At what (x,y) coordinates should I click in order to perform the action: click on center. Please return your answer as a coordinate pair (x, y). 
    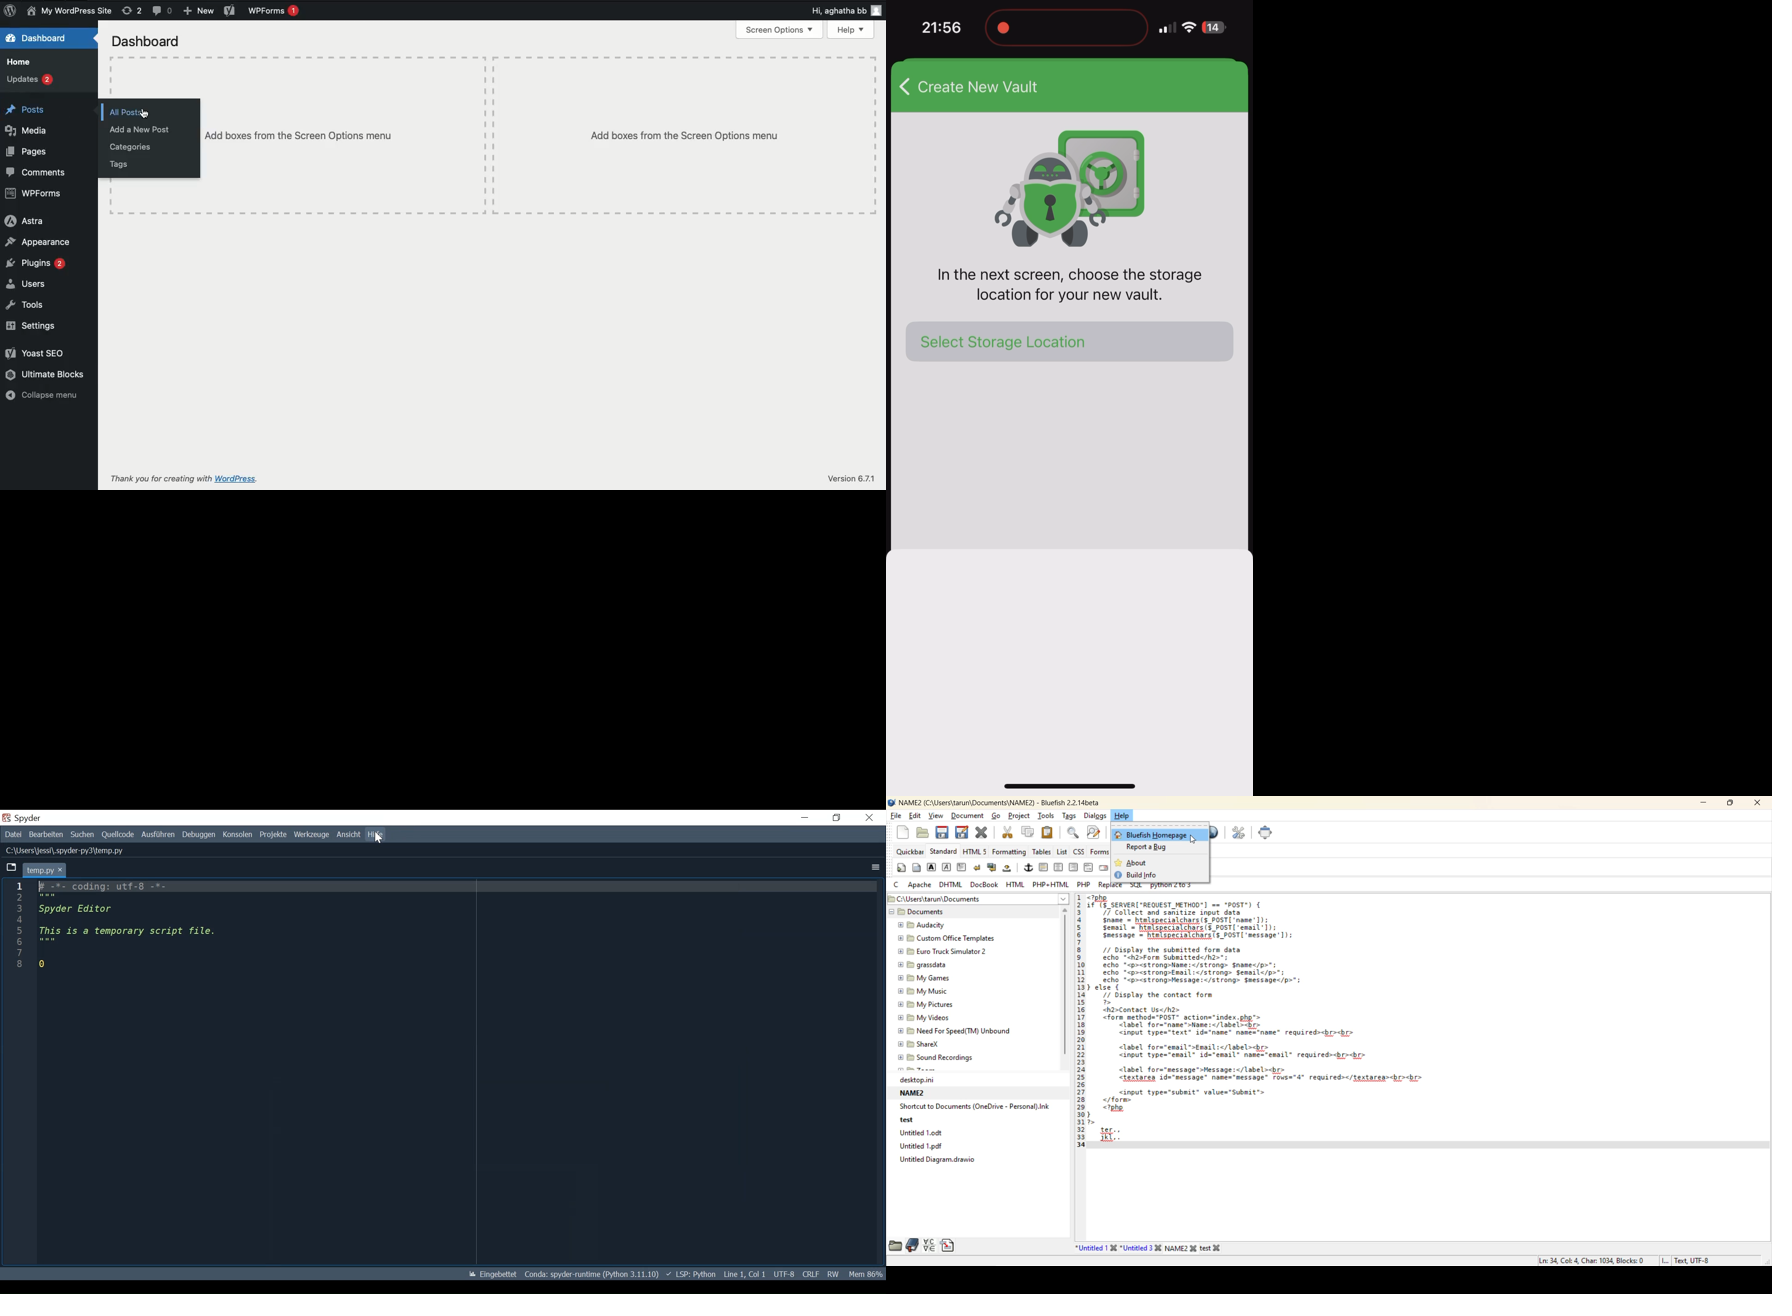
    Looking at the image, I should click on (1060, 868).